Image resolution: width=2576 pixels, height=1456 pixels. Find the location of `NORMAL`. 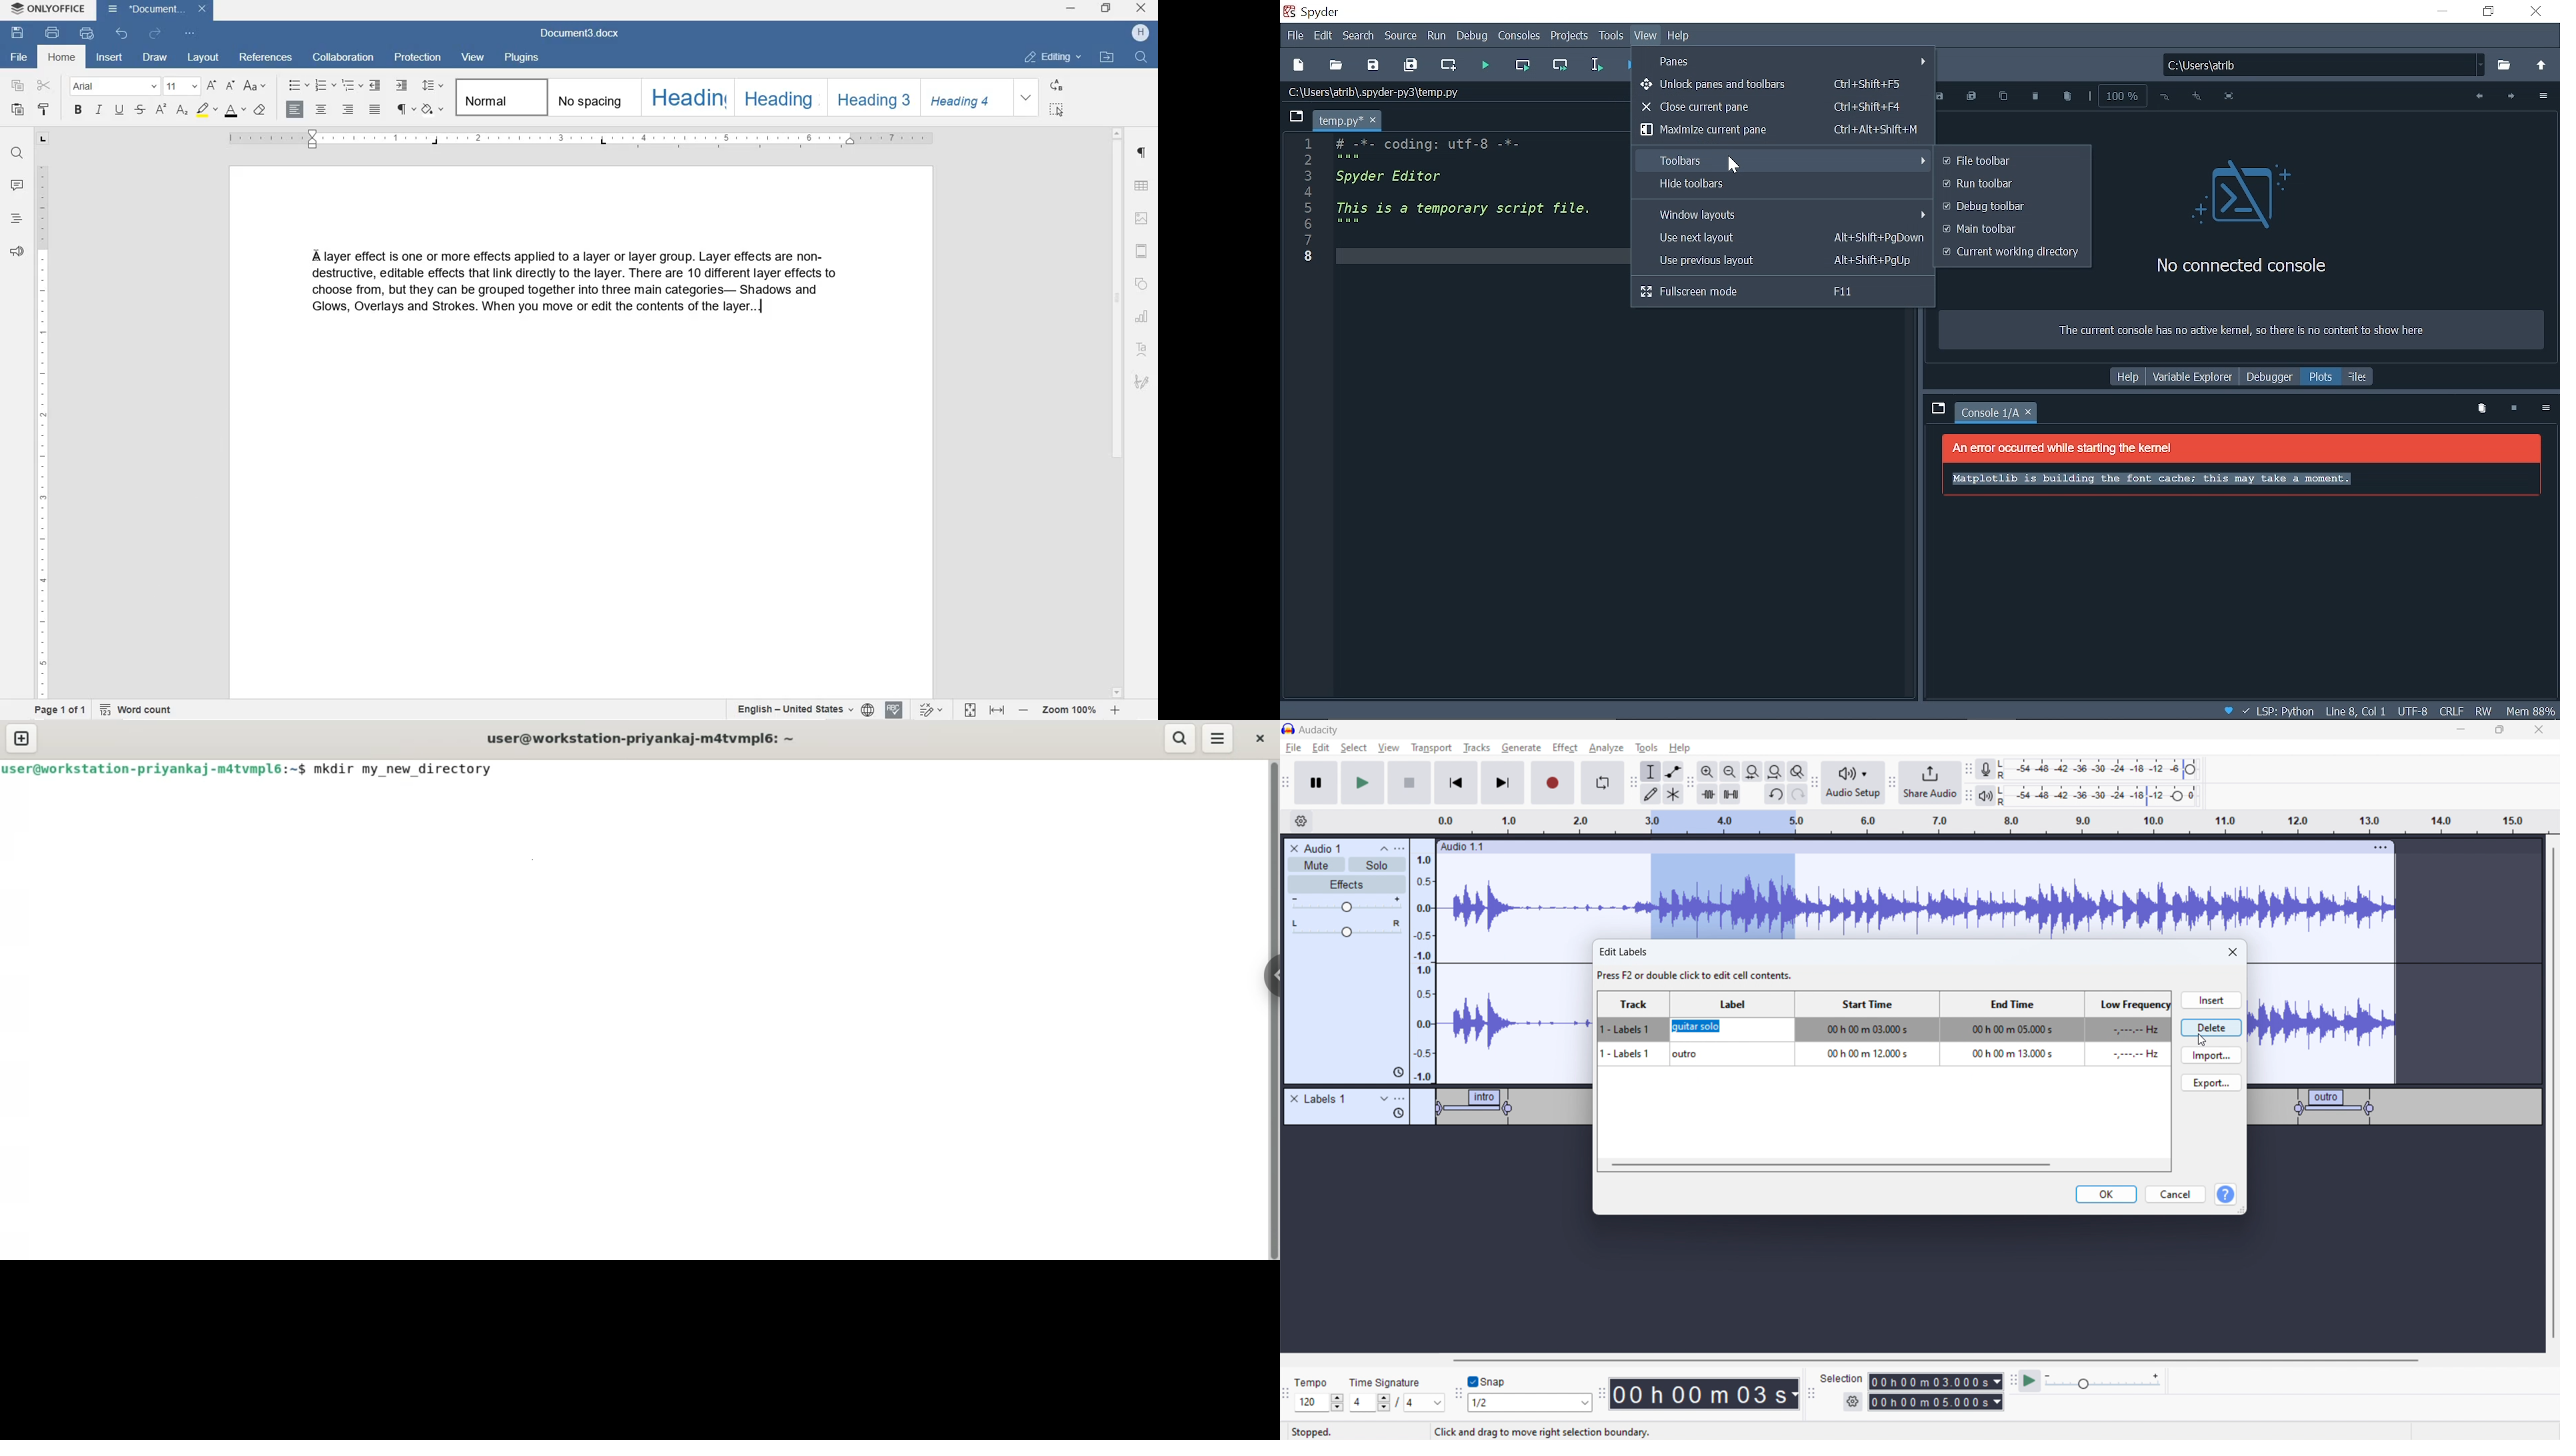

NORMAL is located at coordinates (500, 97).